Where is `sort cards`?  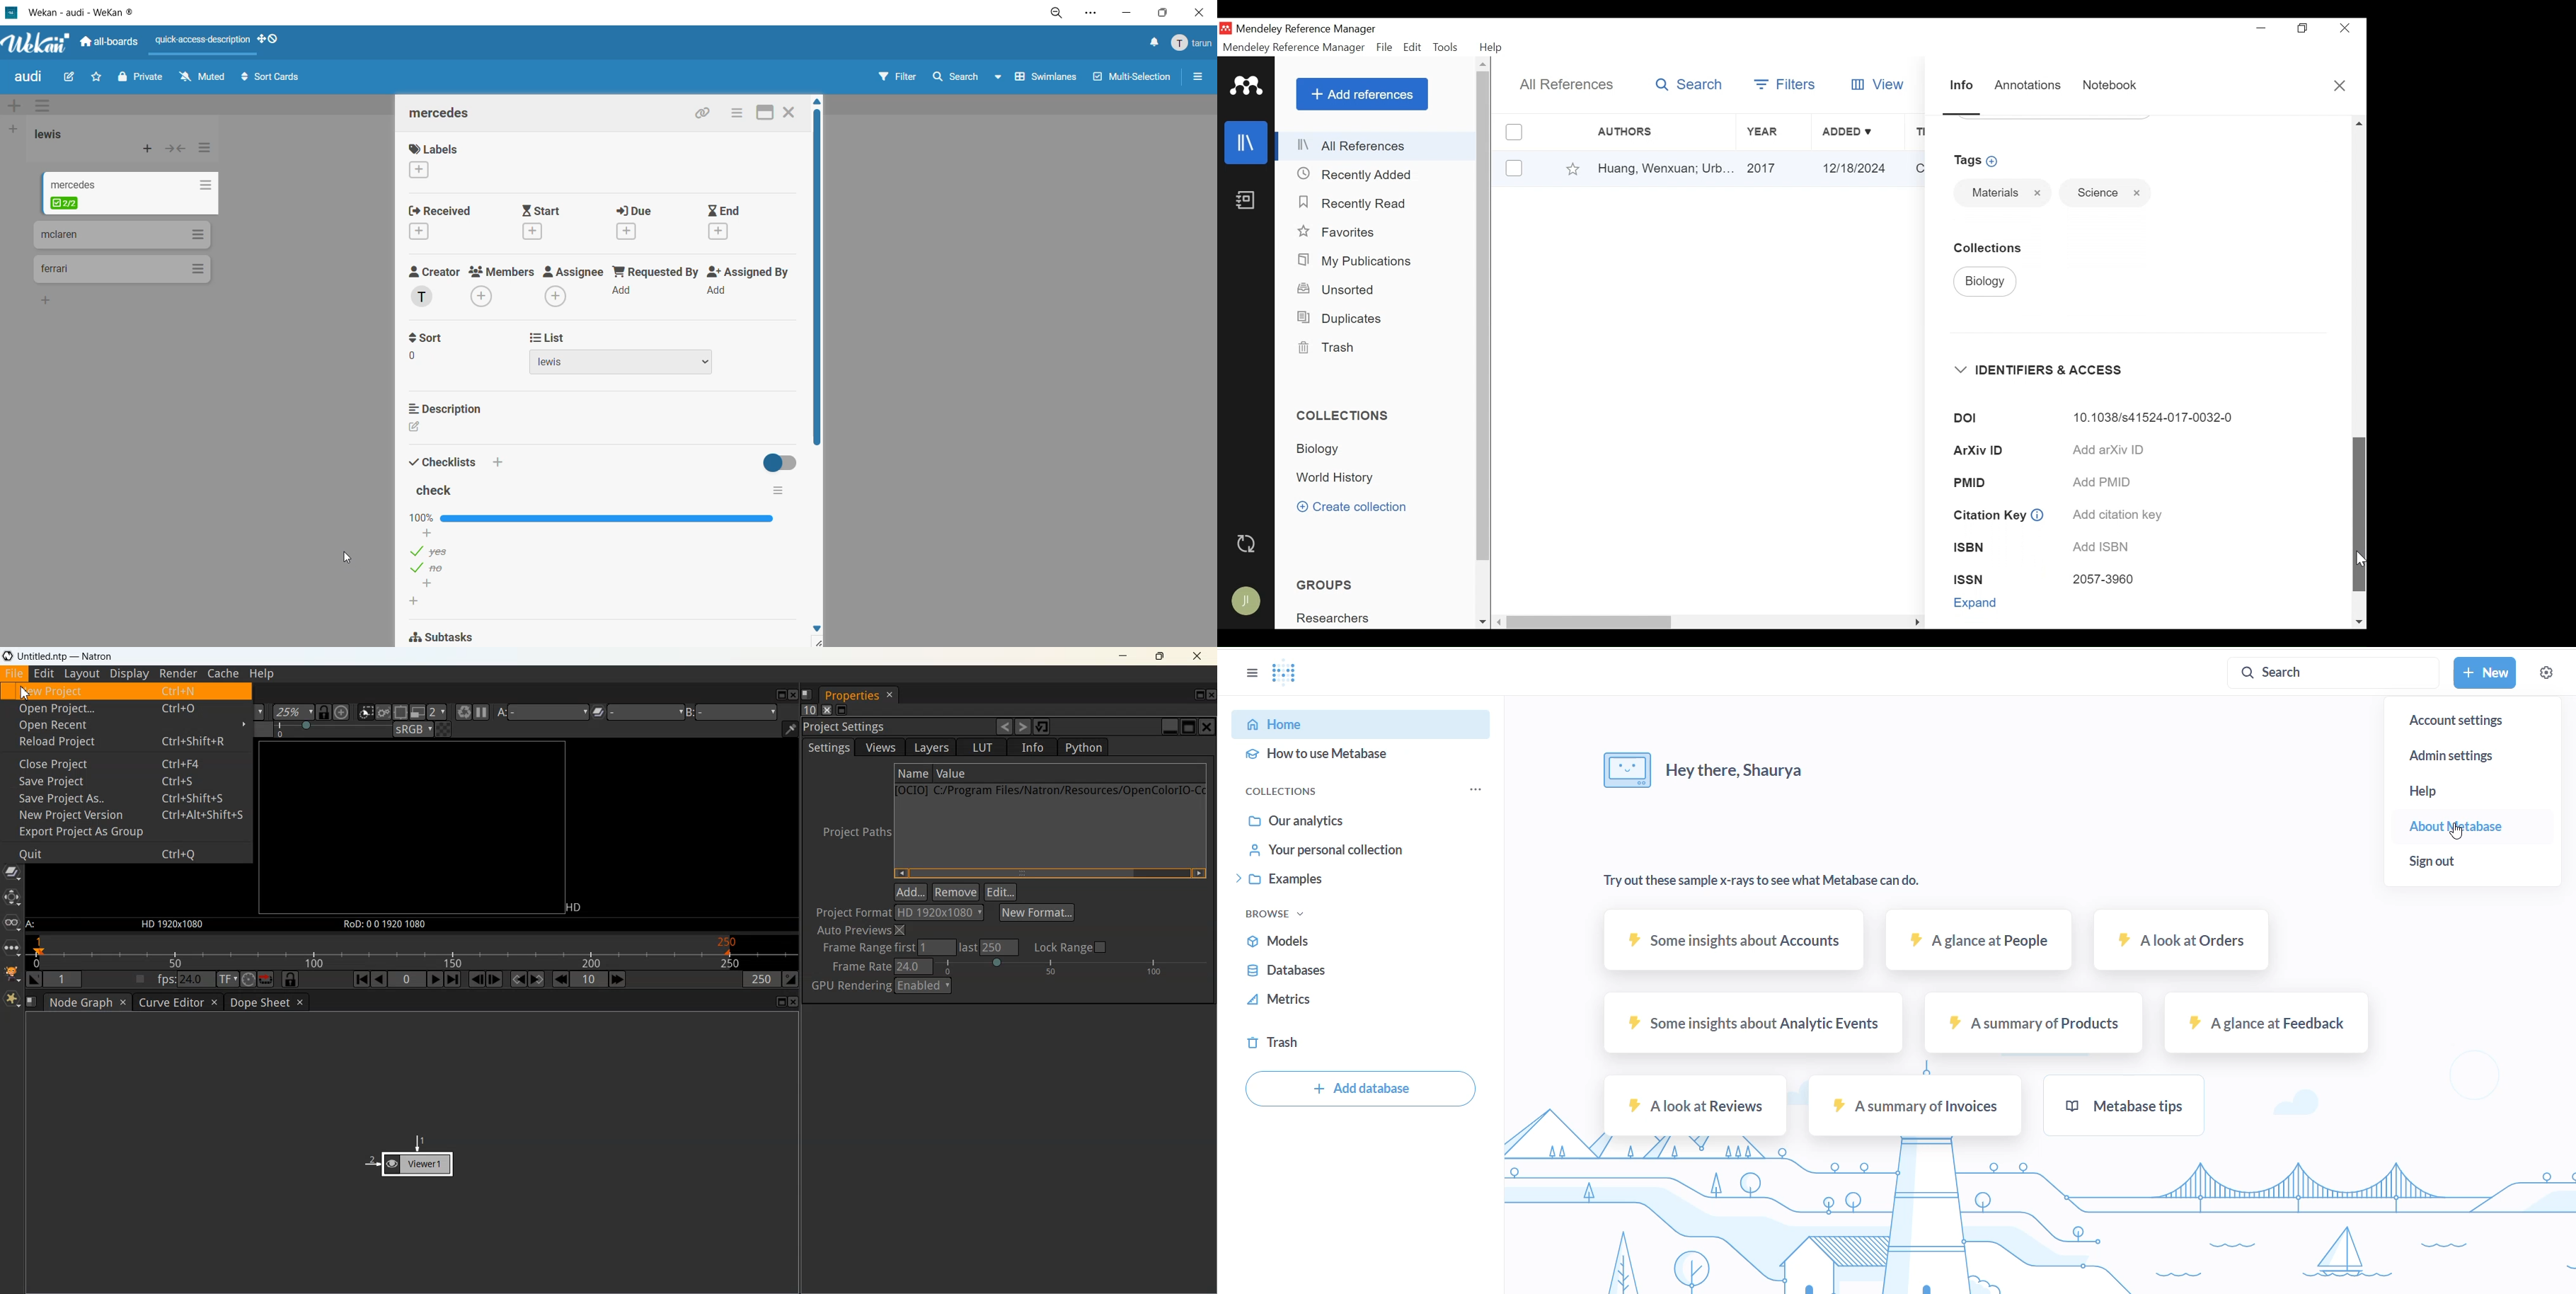
sort cards is located at coordinates (271, 78).